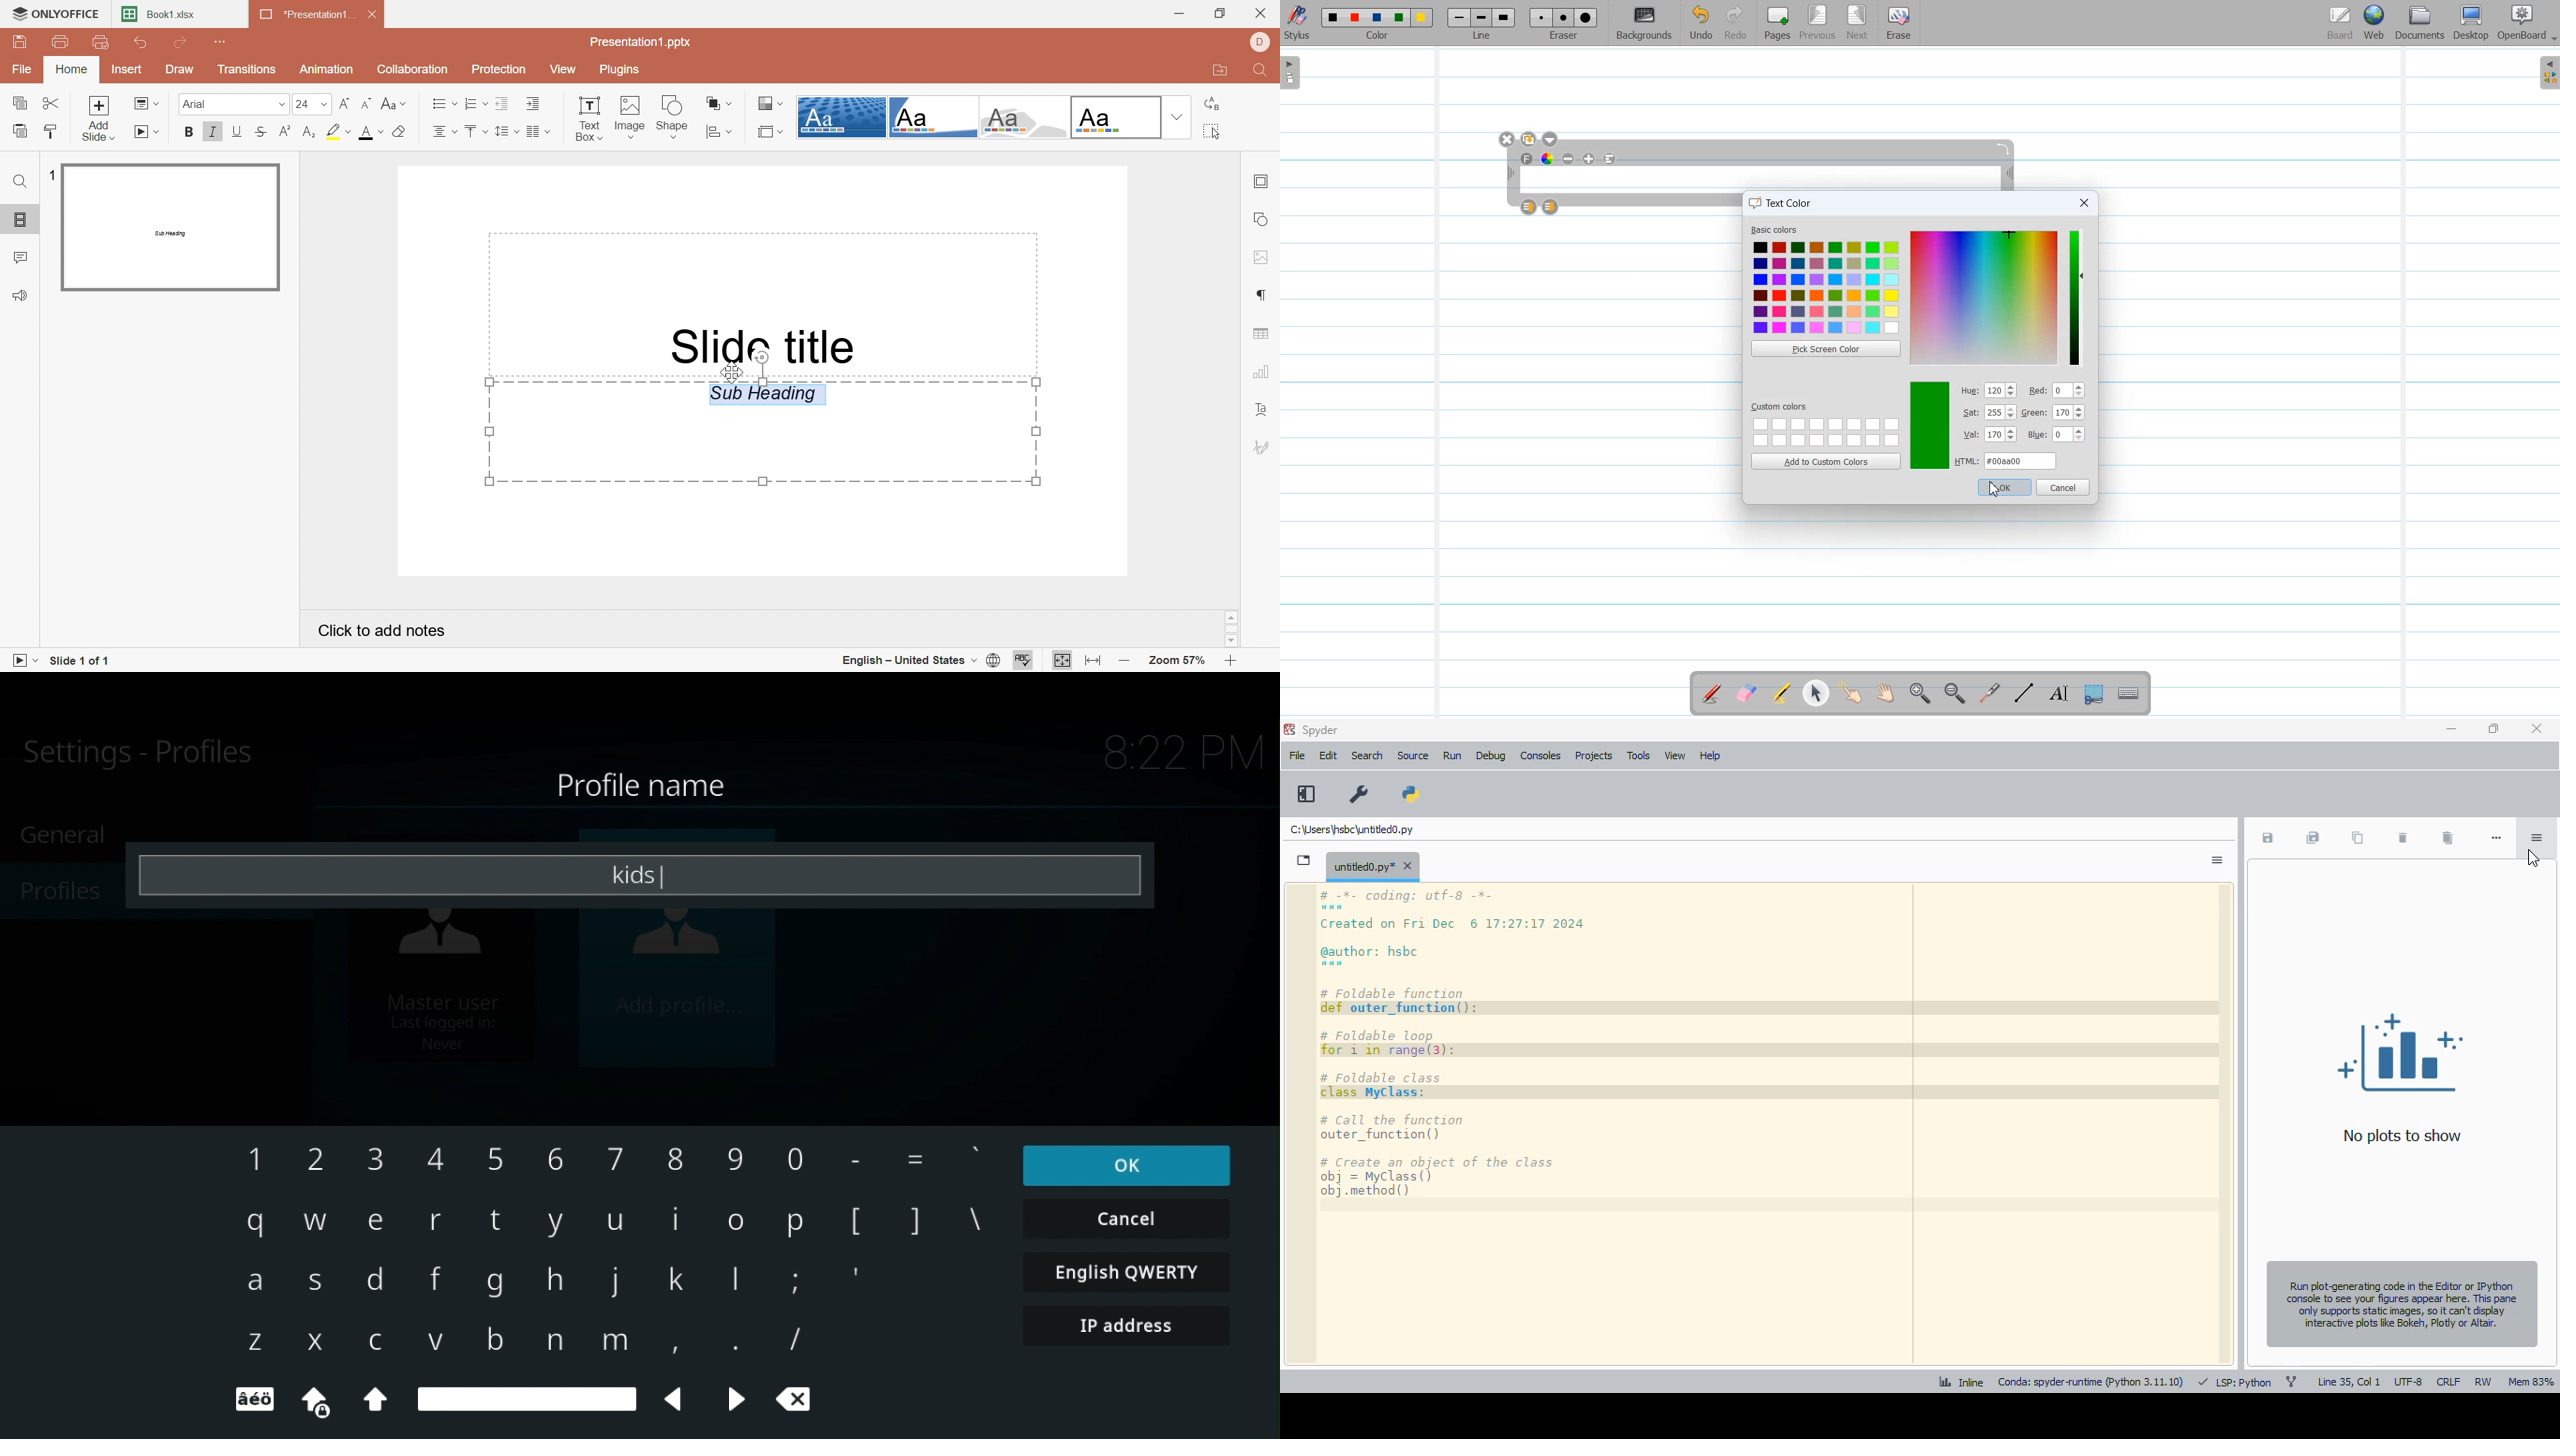  What do you see at coordinates (1595, 756) in the screenshot?
I see `projects` at bounding box center [1595, 756].